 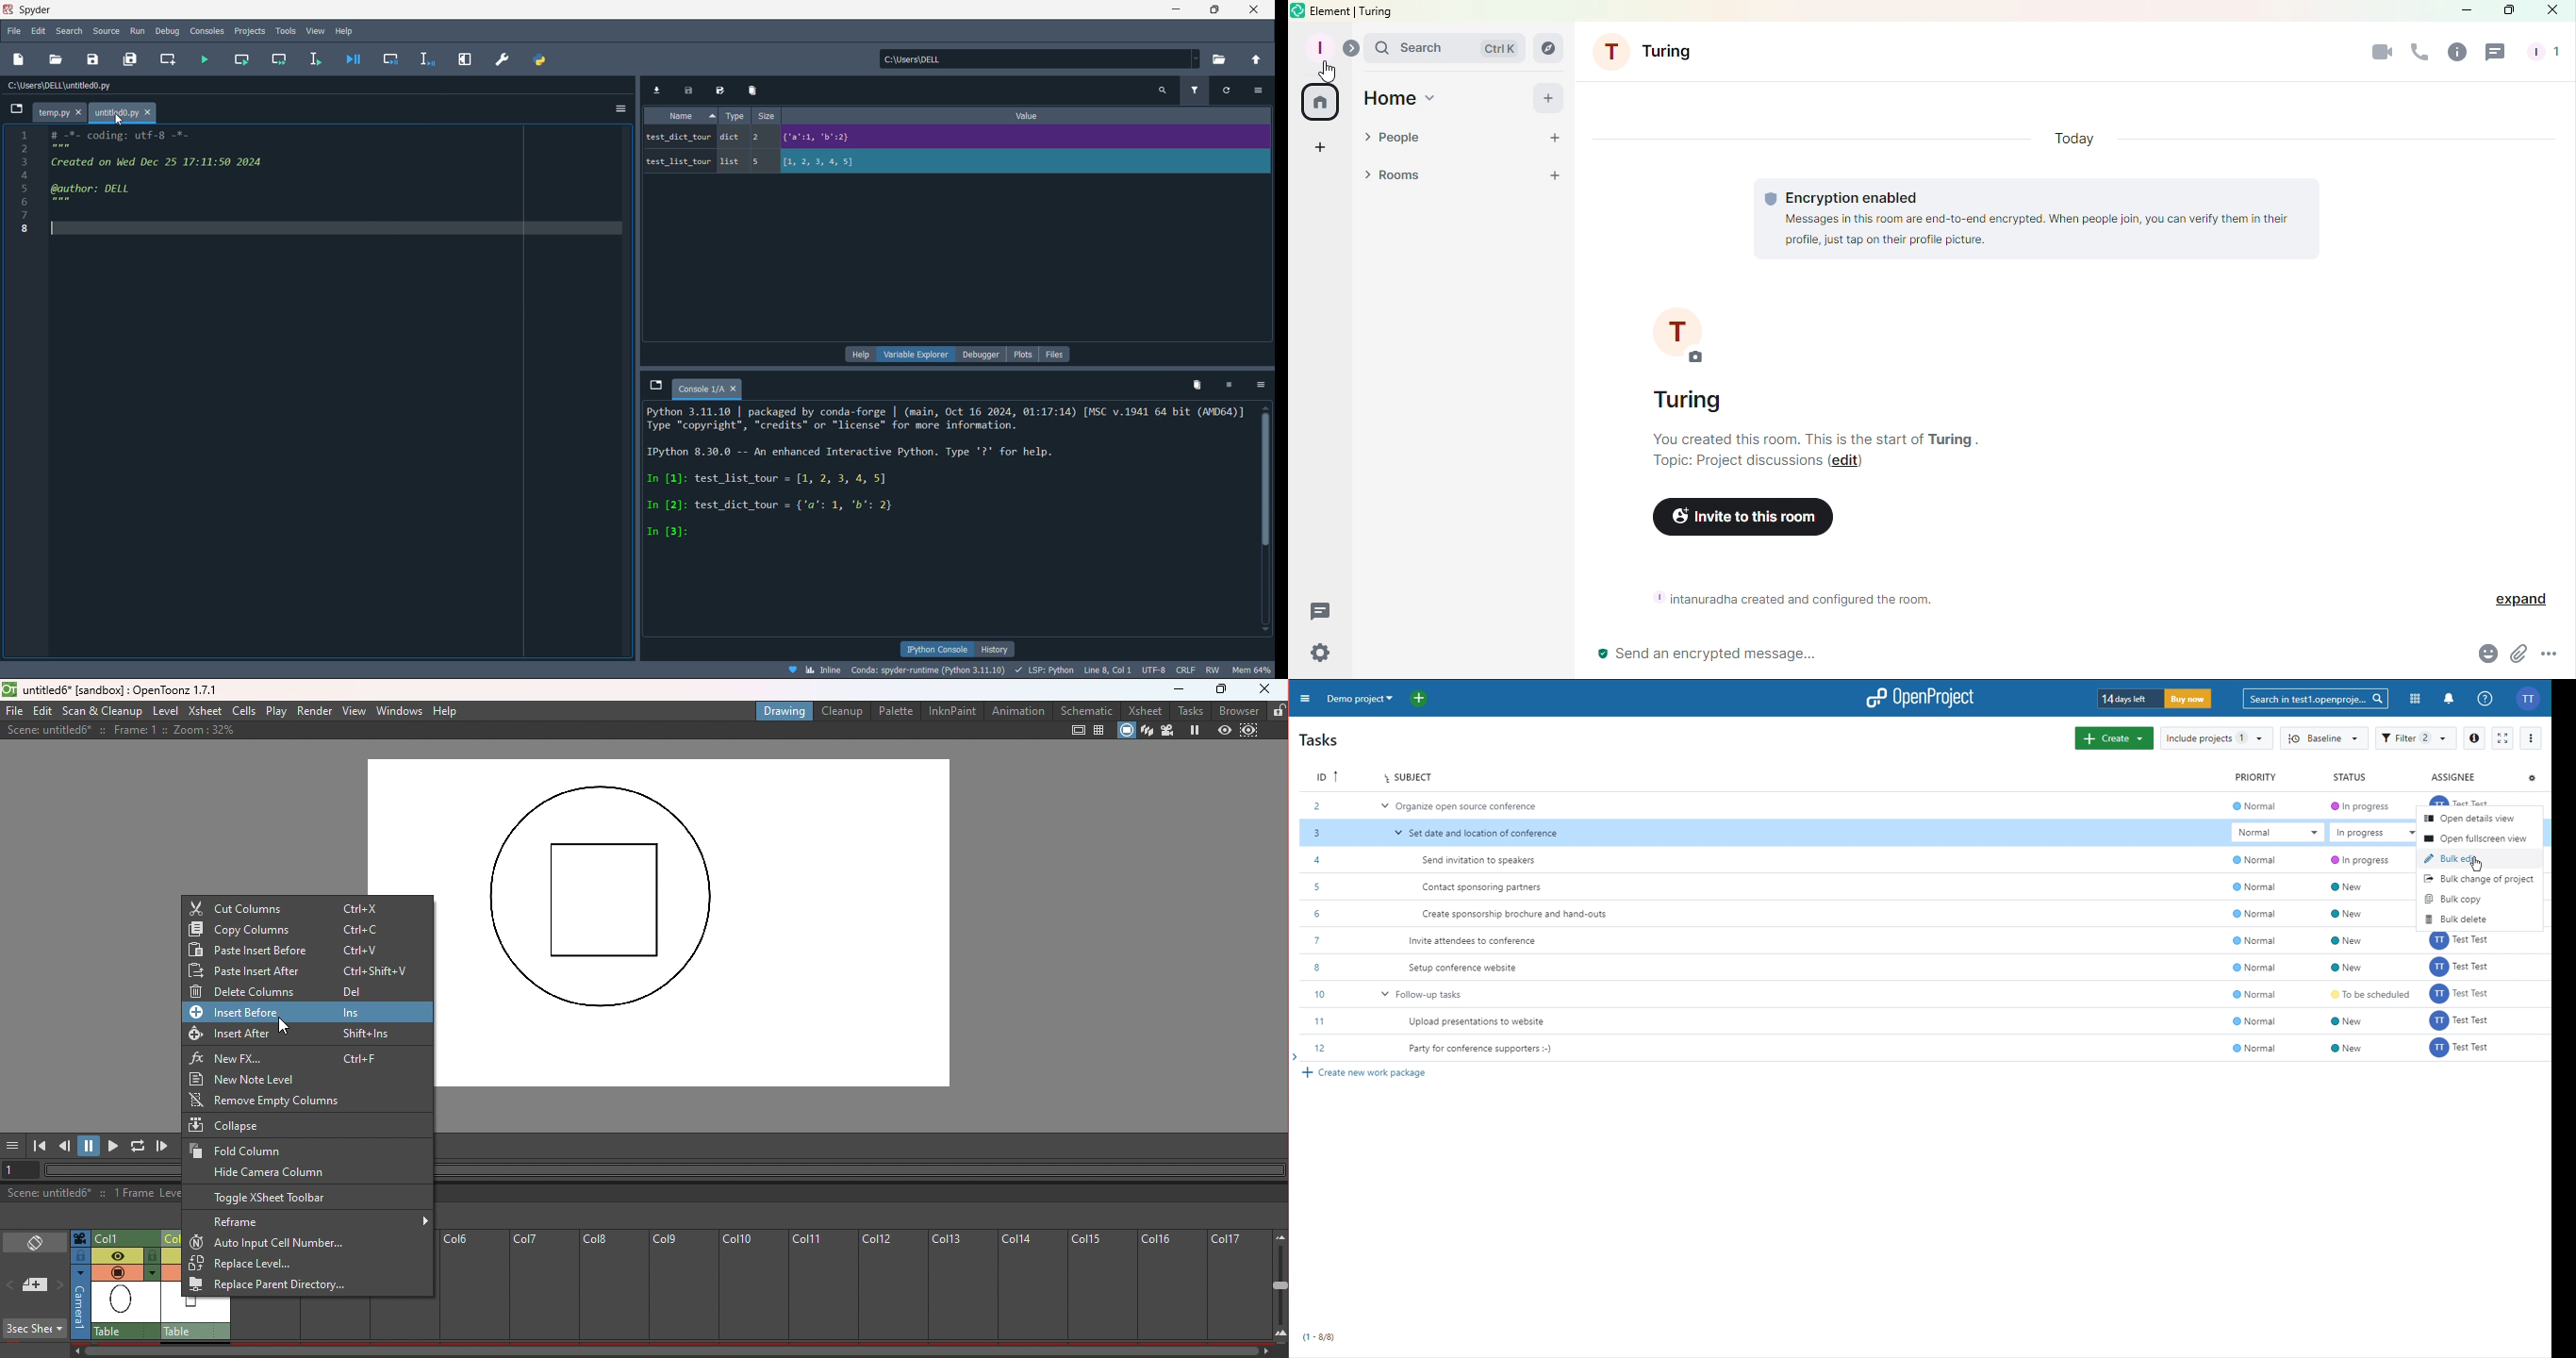 I want to click on Home, so click(x=1401, y=98).